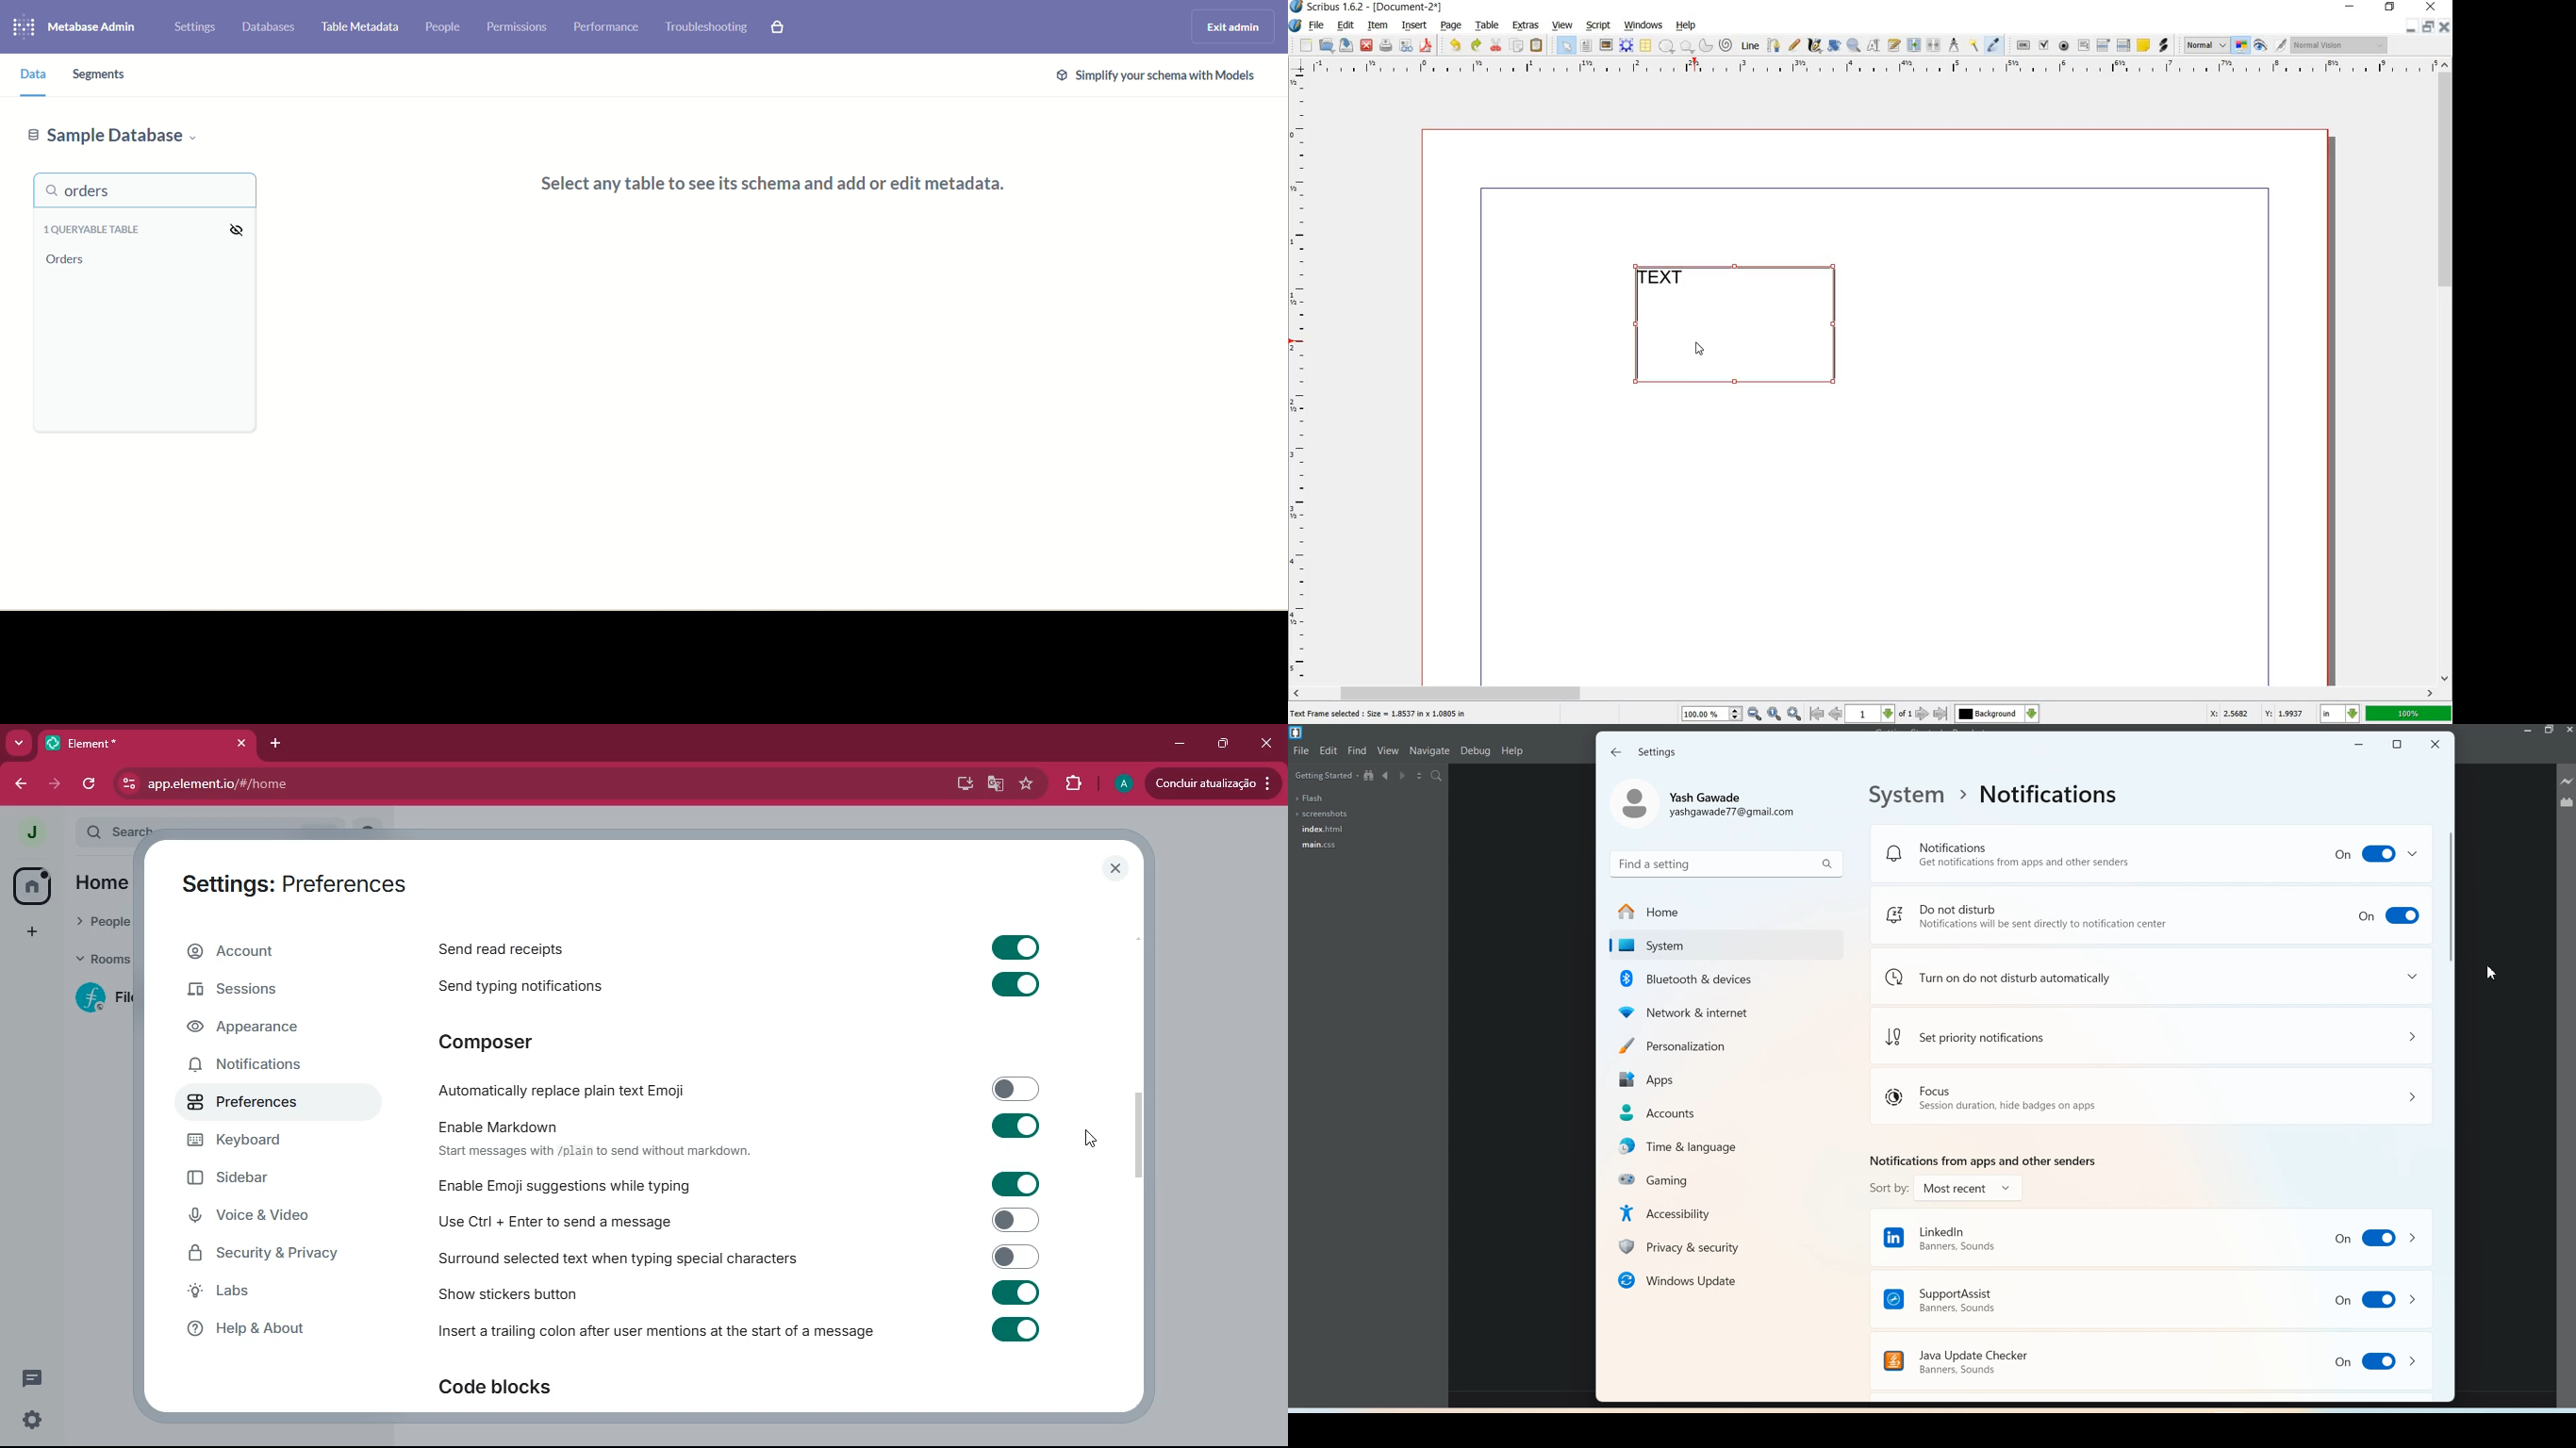 The image size is (2576, 1456). I want to click on trouble shooting, so click(705, 27).